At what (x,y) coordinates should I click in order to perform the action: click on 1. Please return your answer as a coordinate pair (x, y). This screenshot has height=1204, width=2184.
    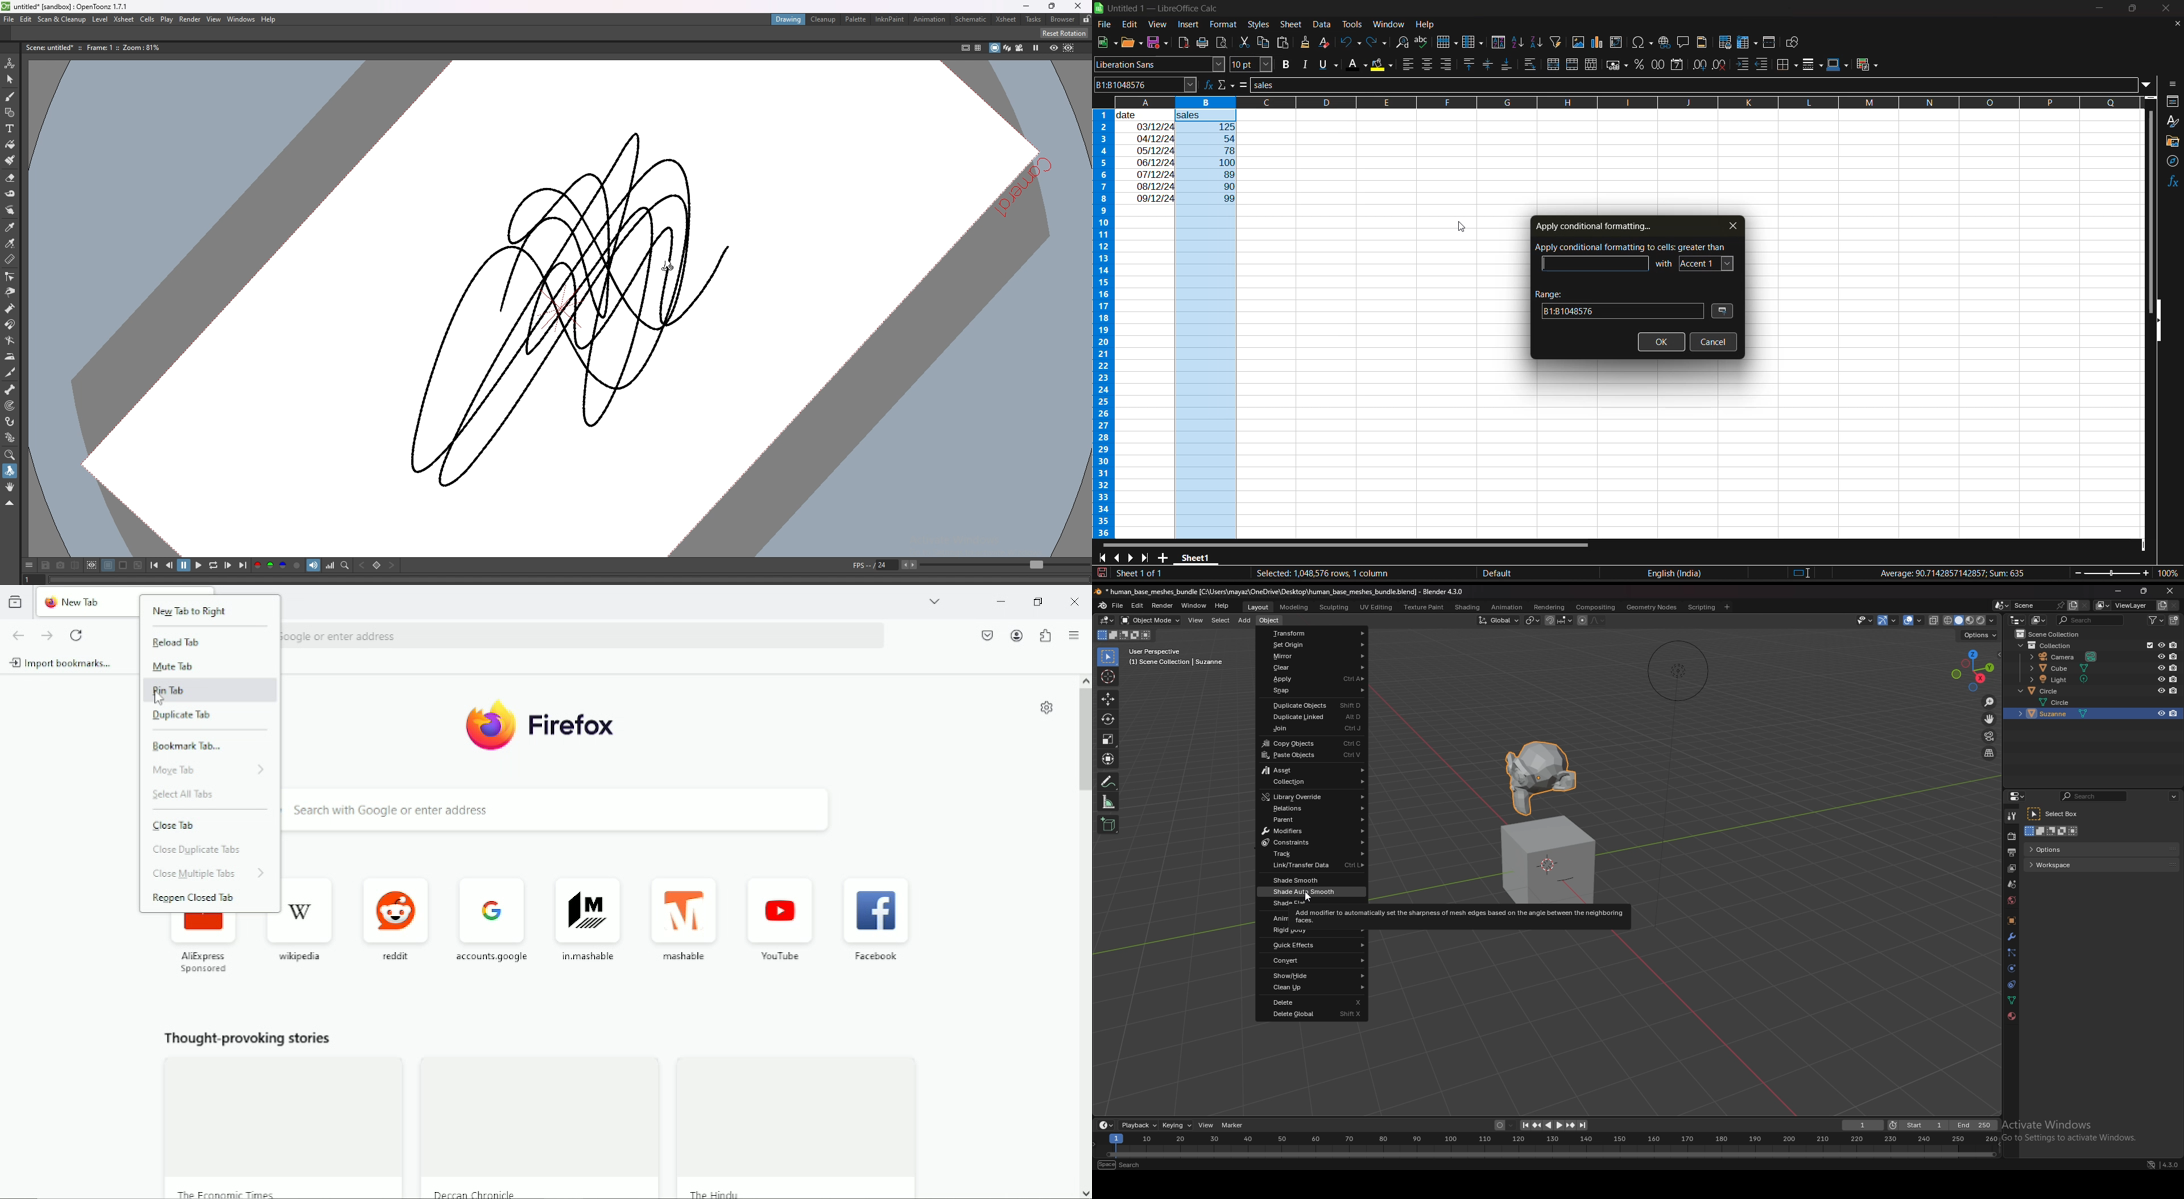
    Looking at the image, I should click on (30, 580).